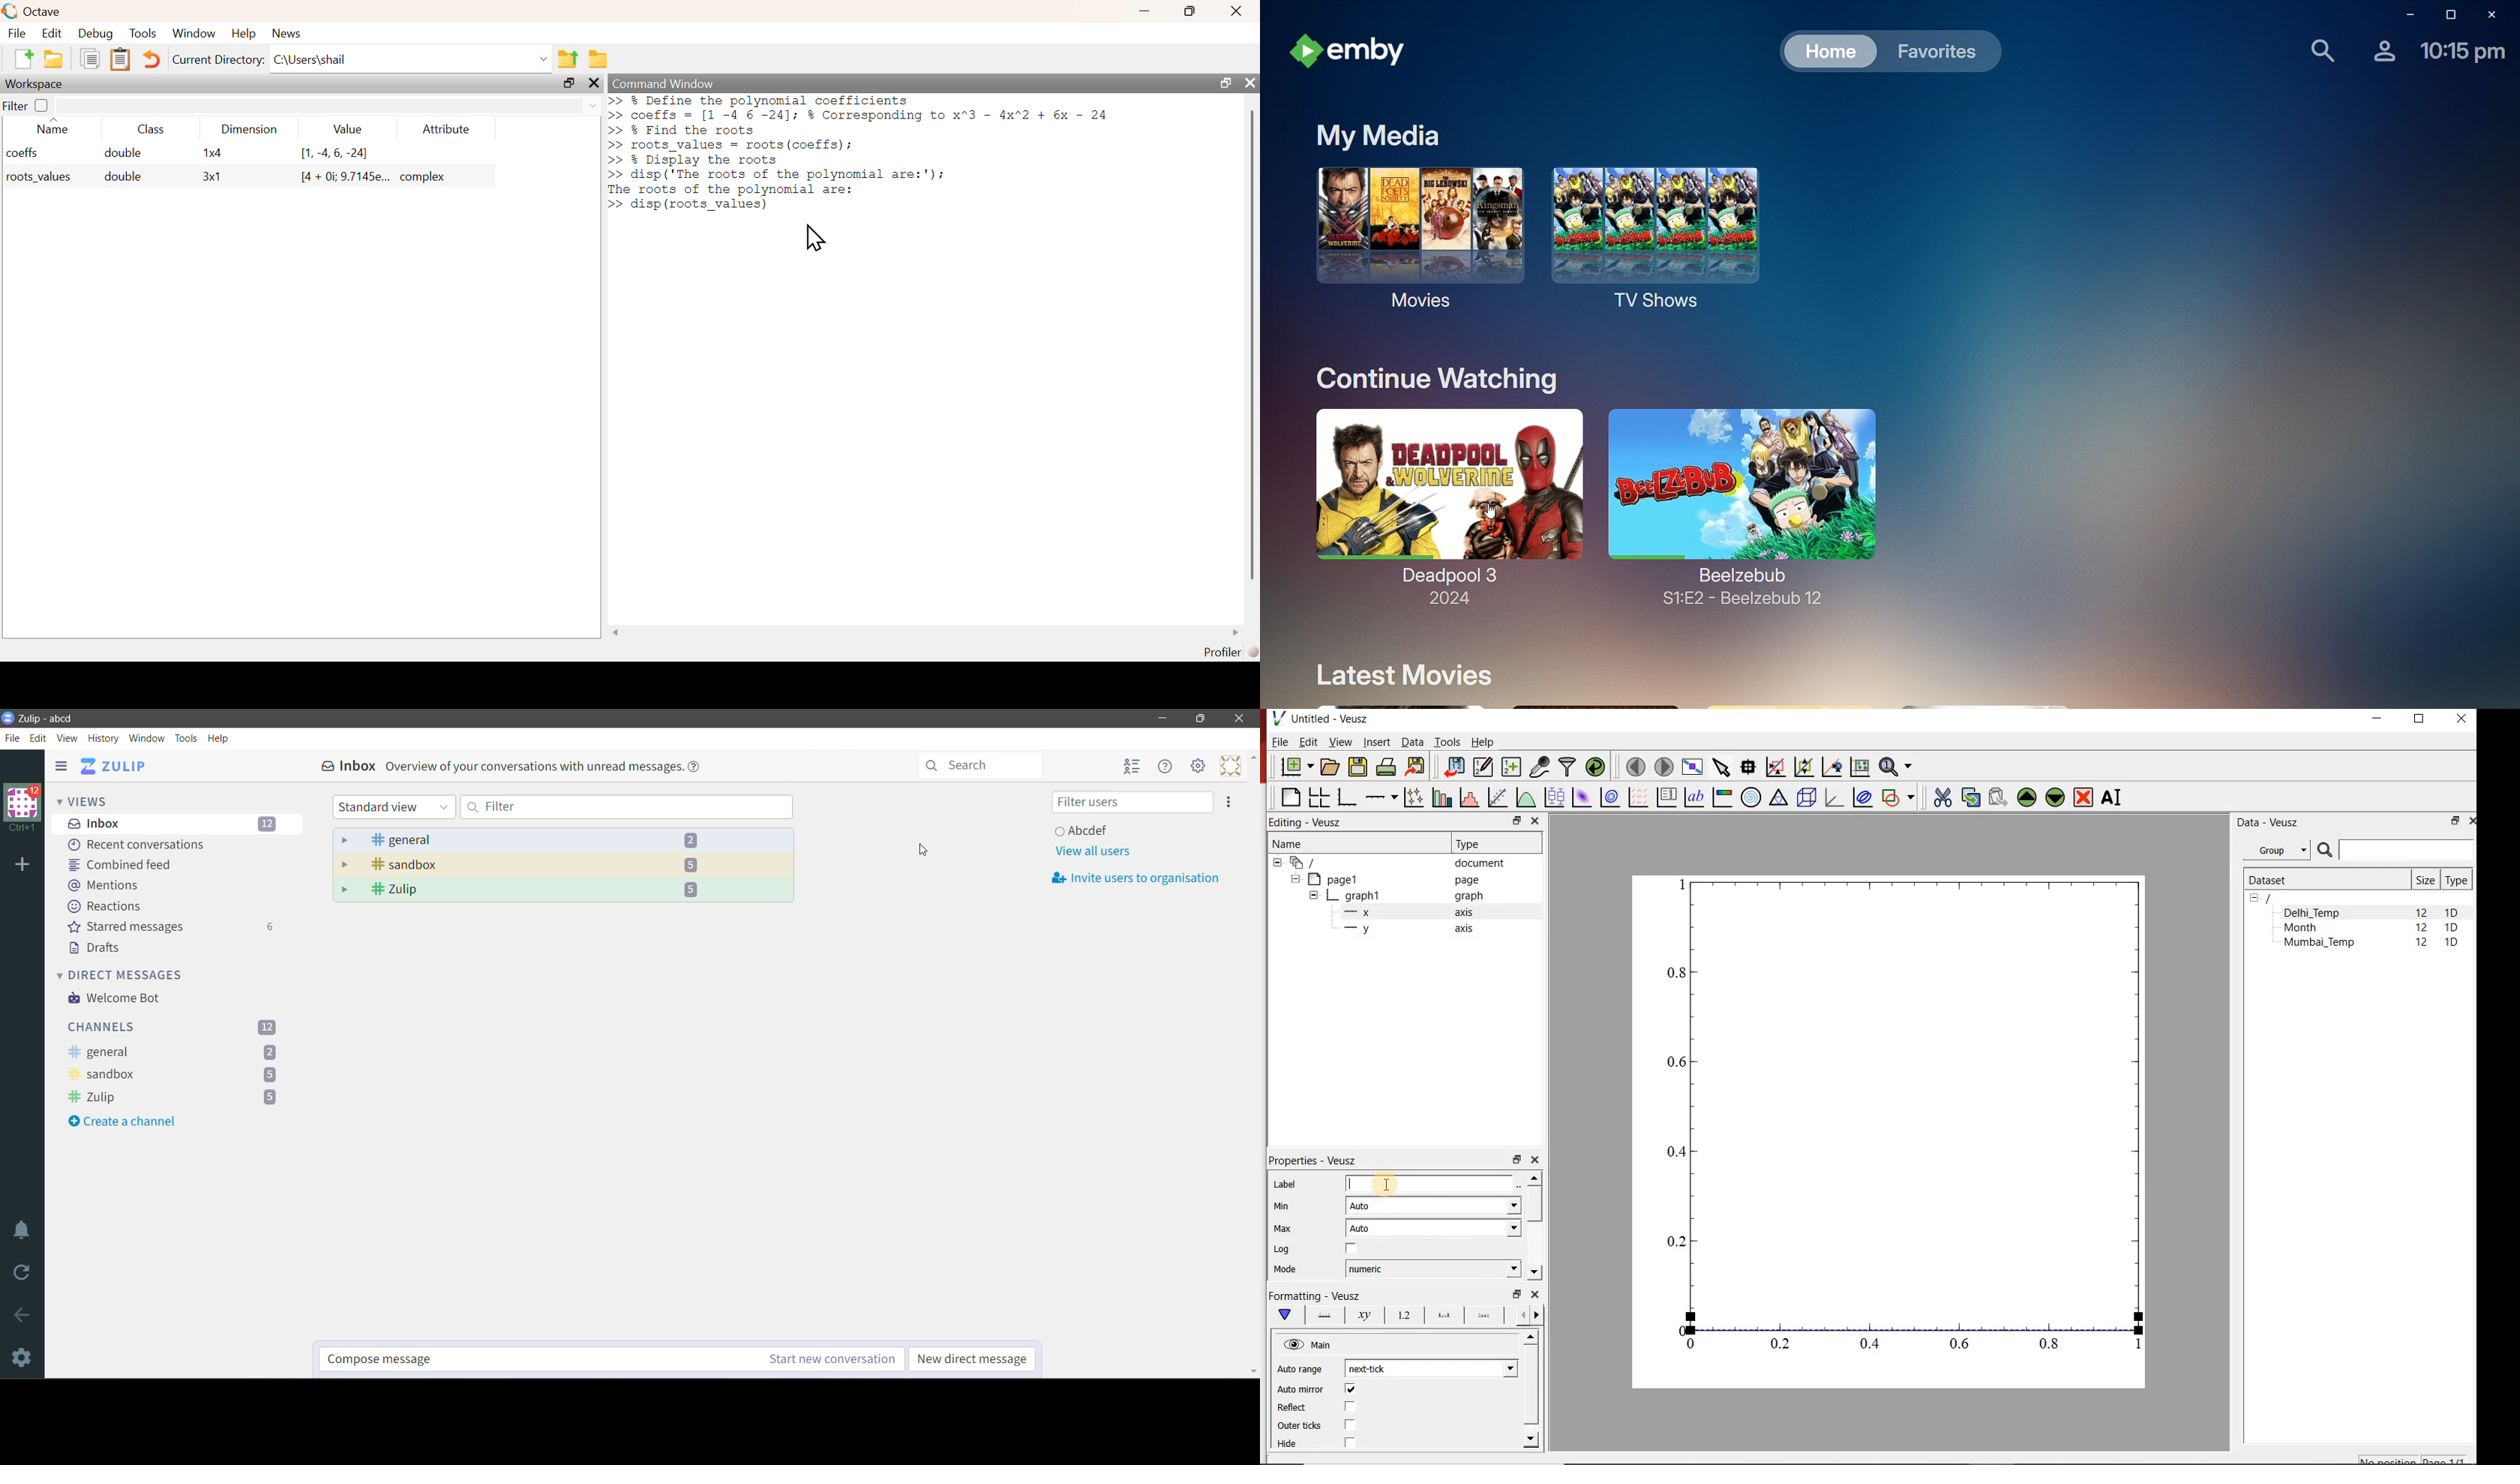 This screenshot has height=1484, width=2520. What do you see at coordinates (245, 129) in the screenshot?
I see `Dimension` at bounding box center [245, 129].